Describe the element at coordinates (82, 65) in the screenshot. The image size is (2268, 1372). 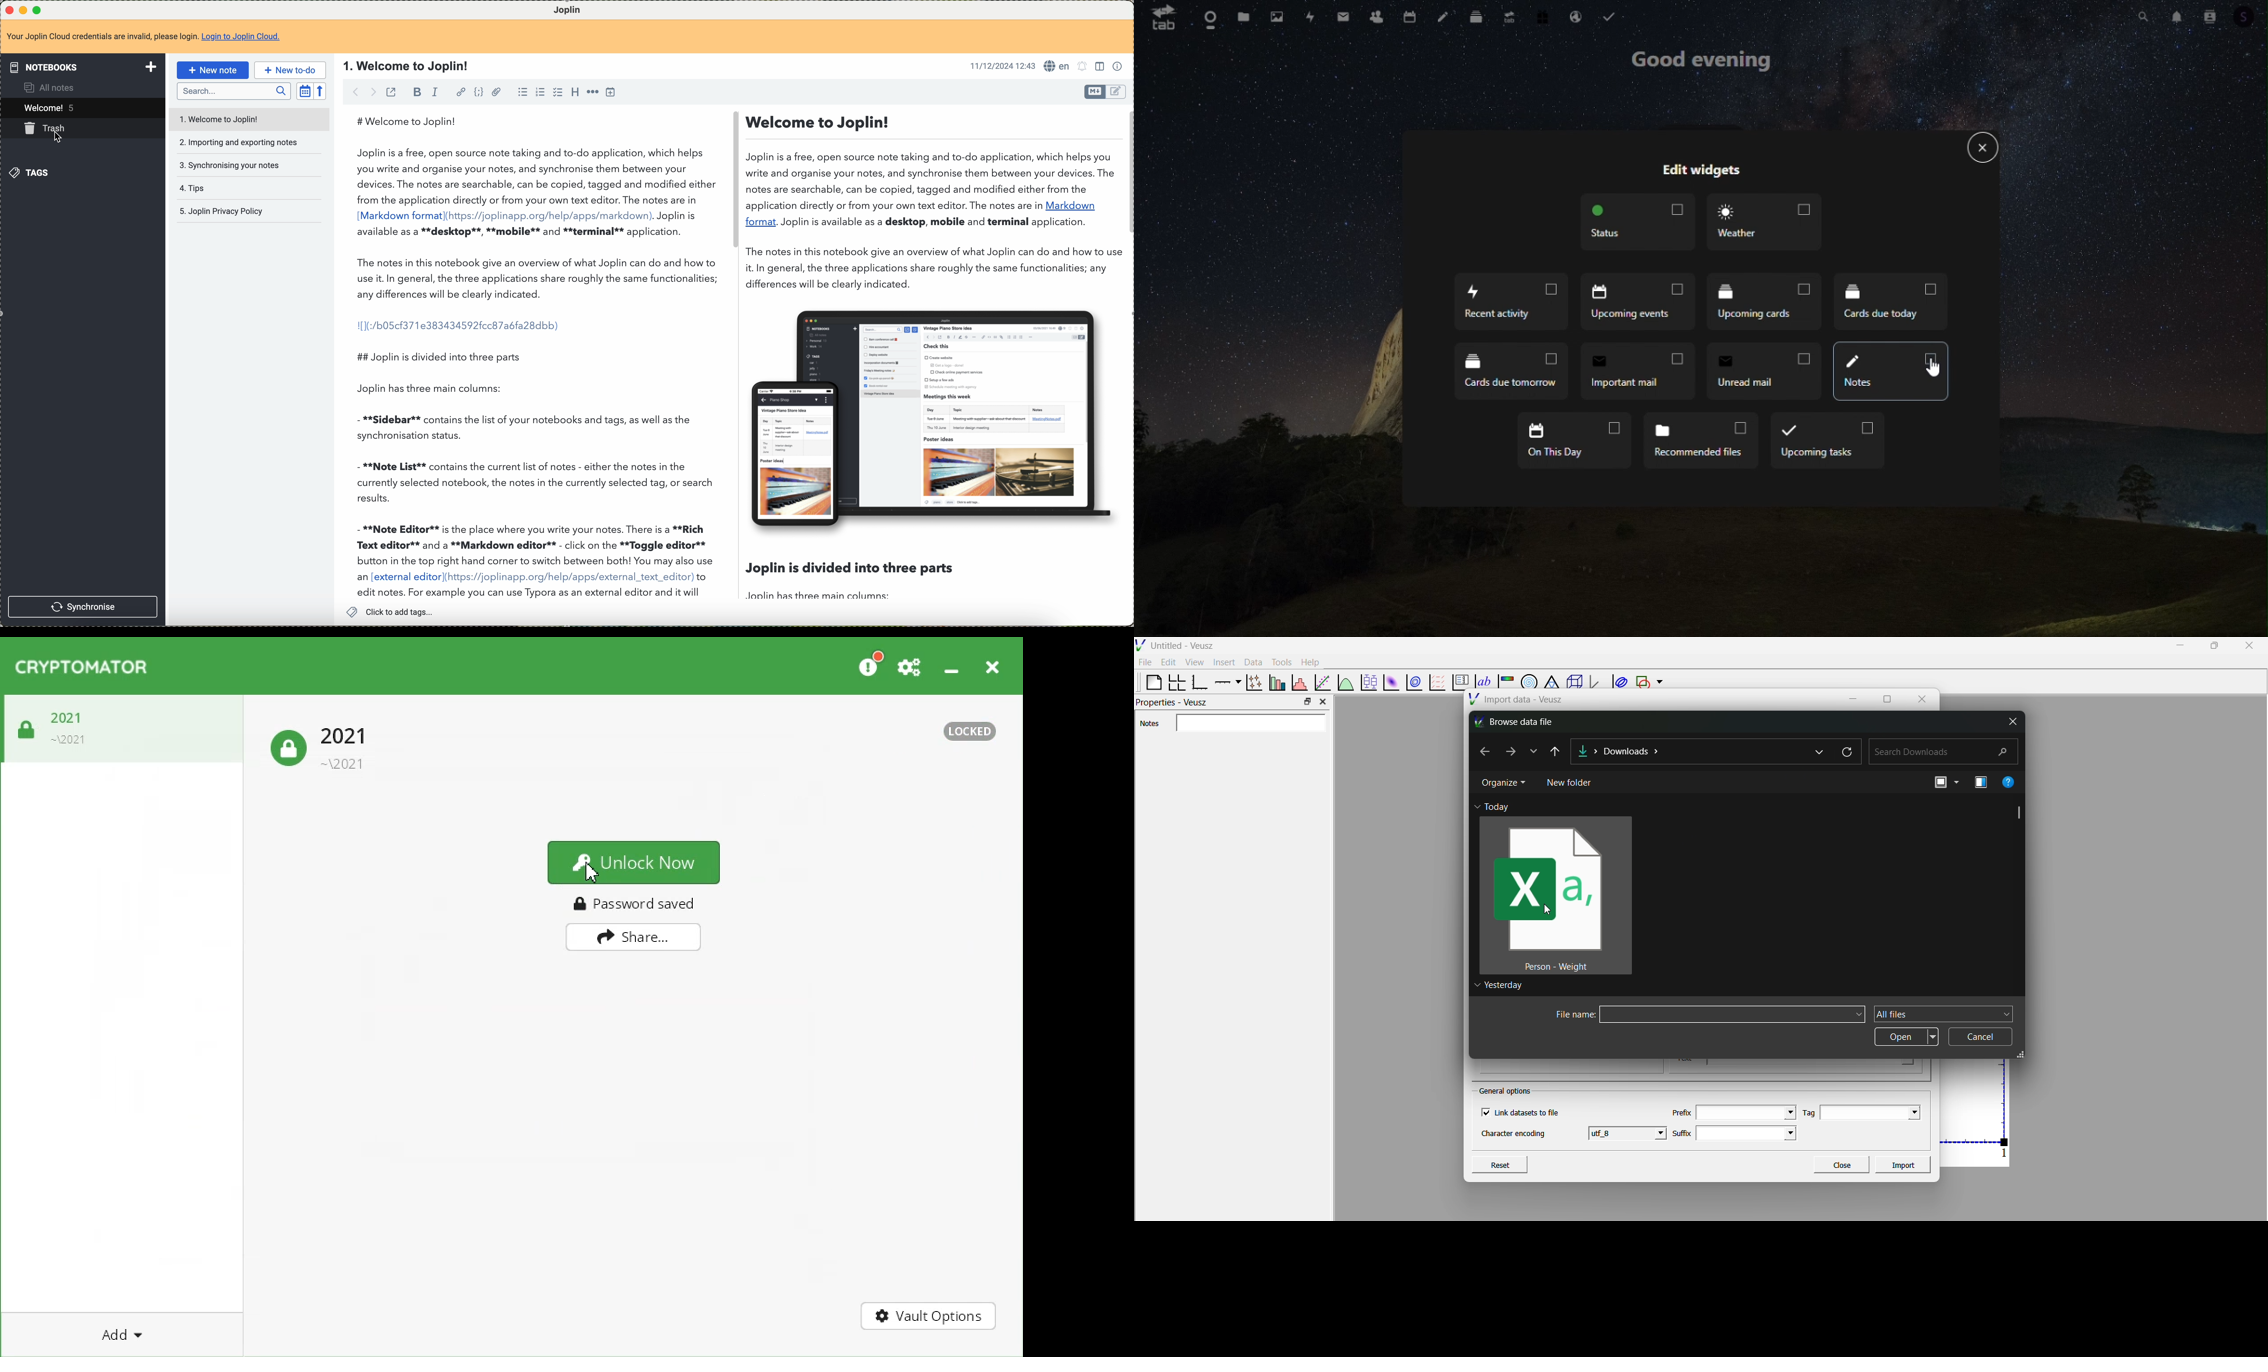
I see `notebooks` at that location.